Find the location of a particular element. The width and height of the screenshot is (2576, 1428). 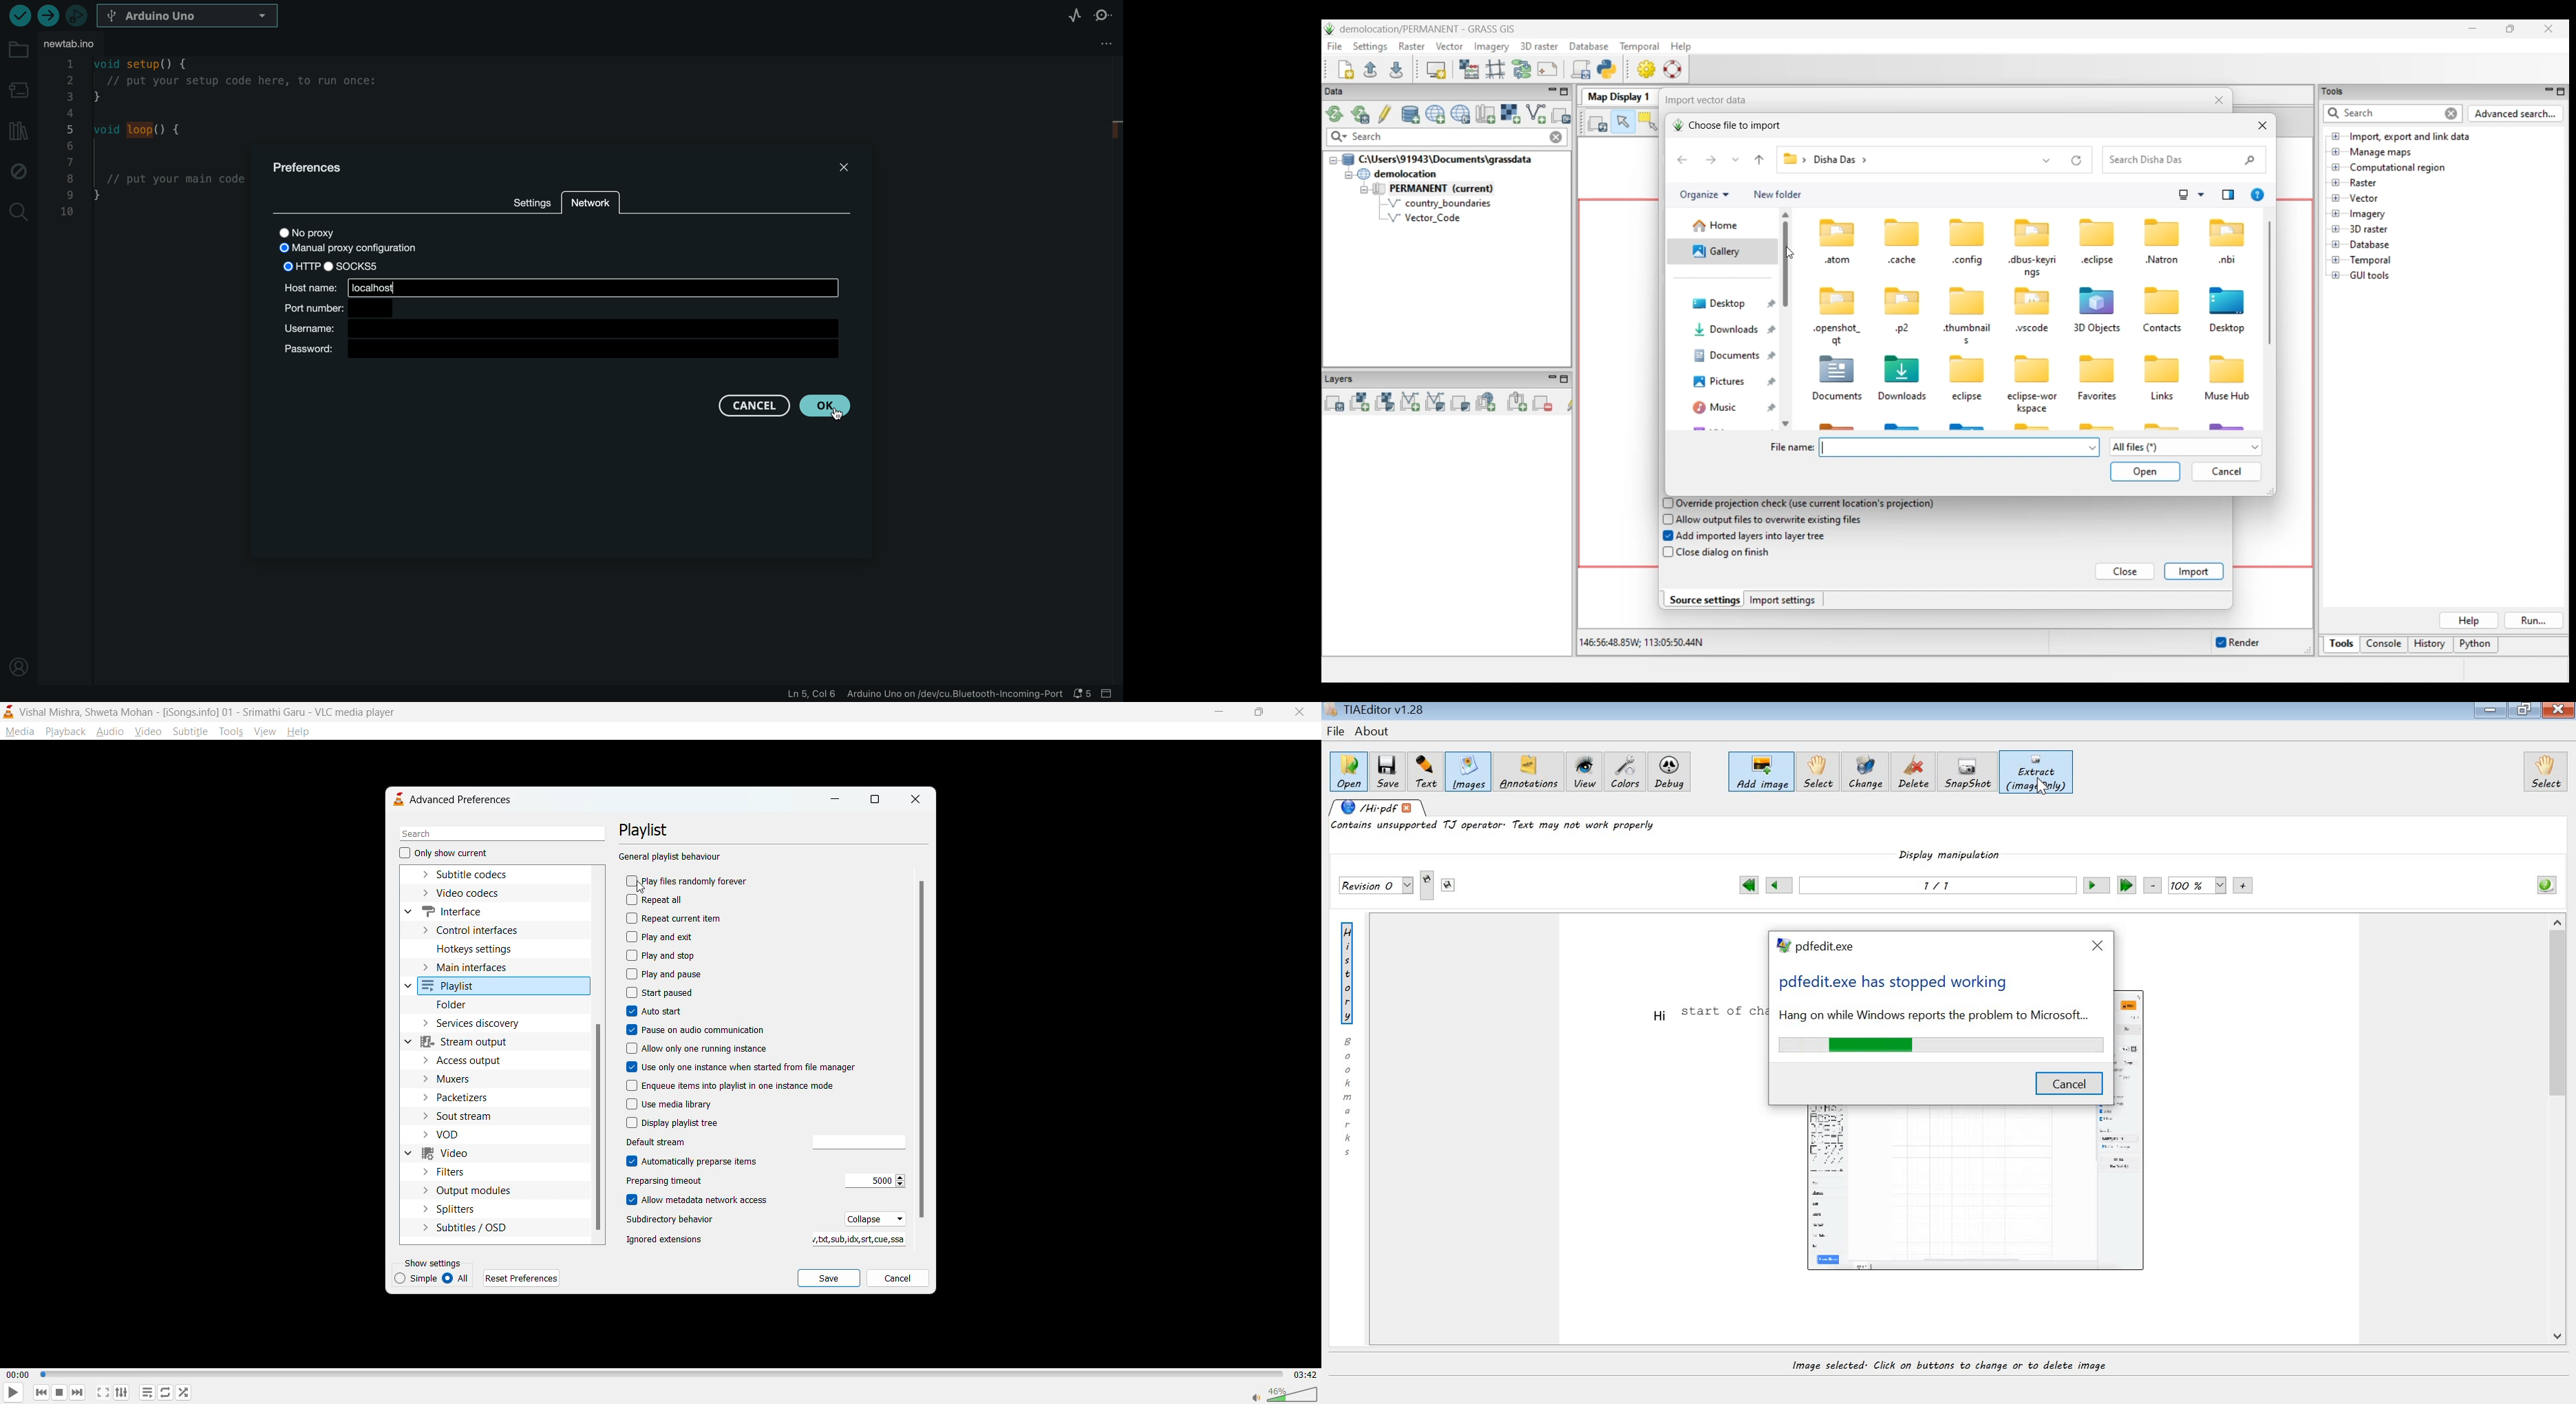

subdirectory behaviour is located at coordinates (676, 1221).